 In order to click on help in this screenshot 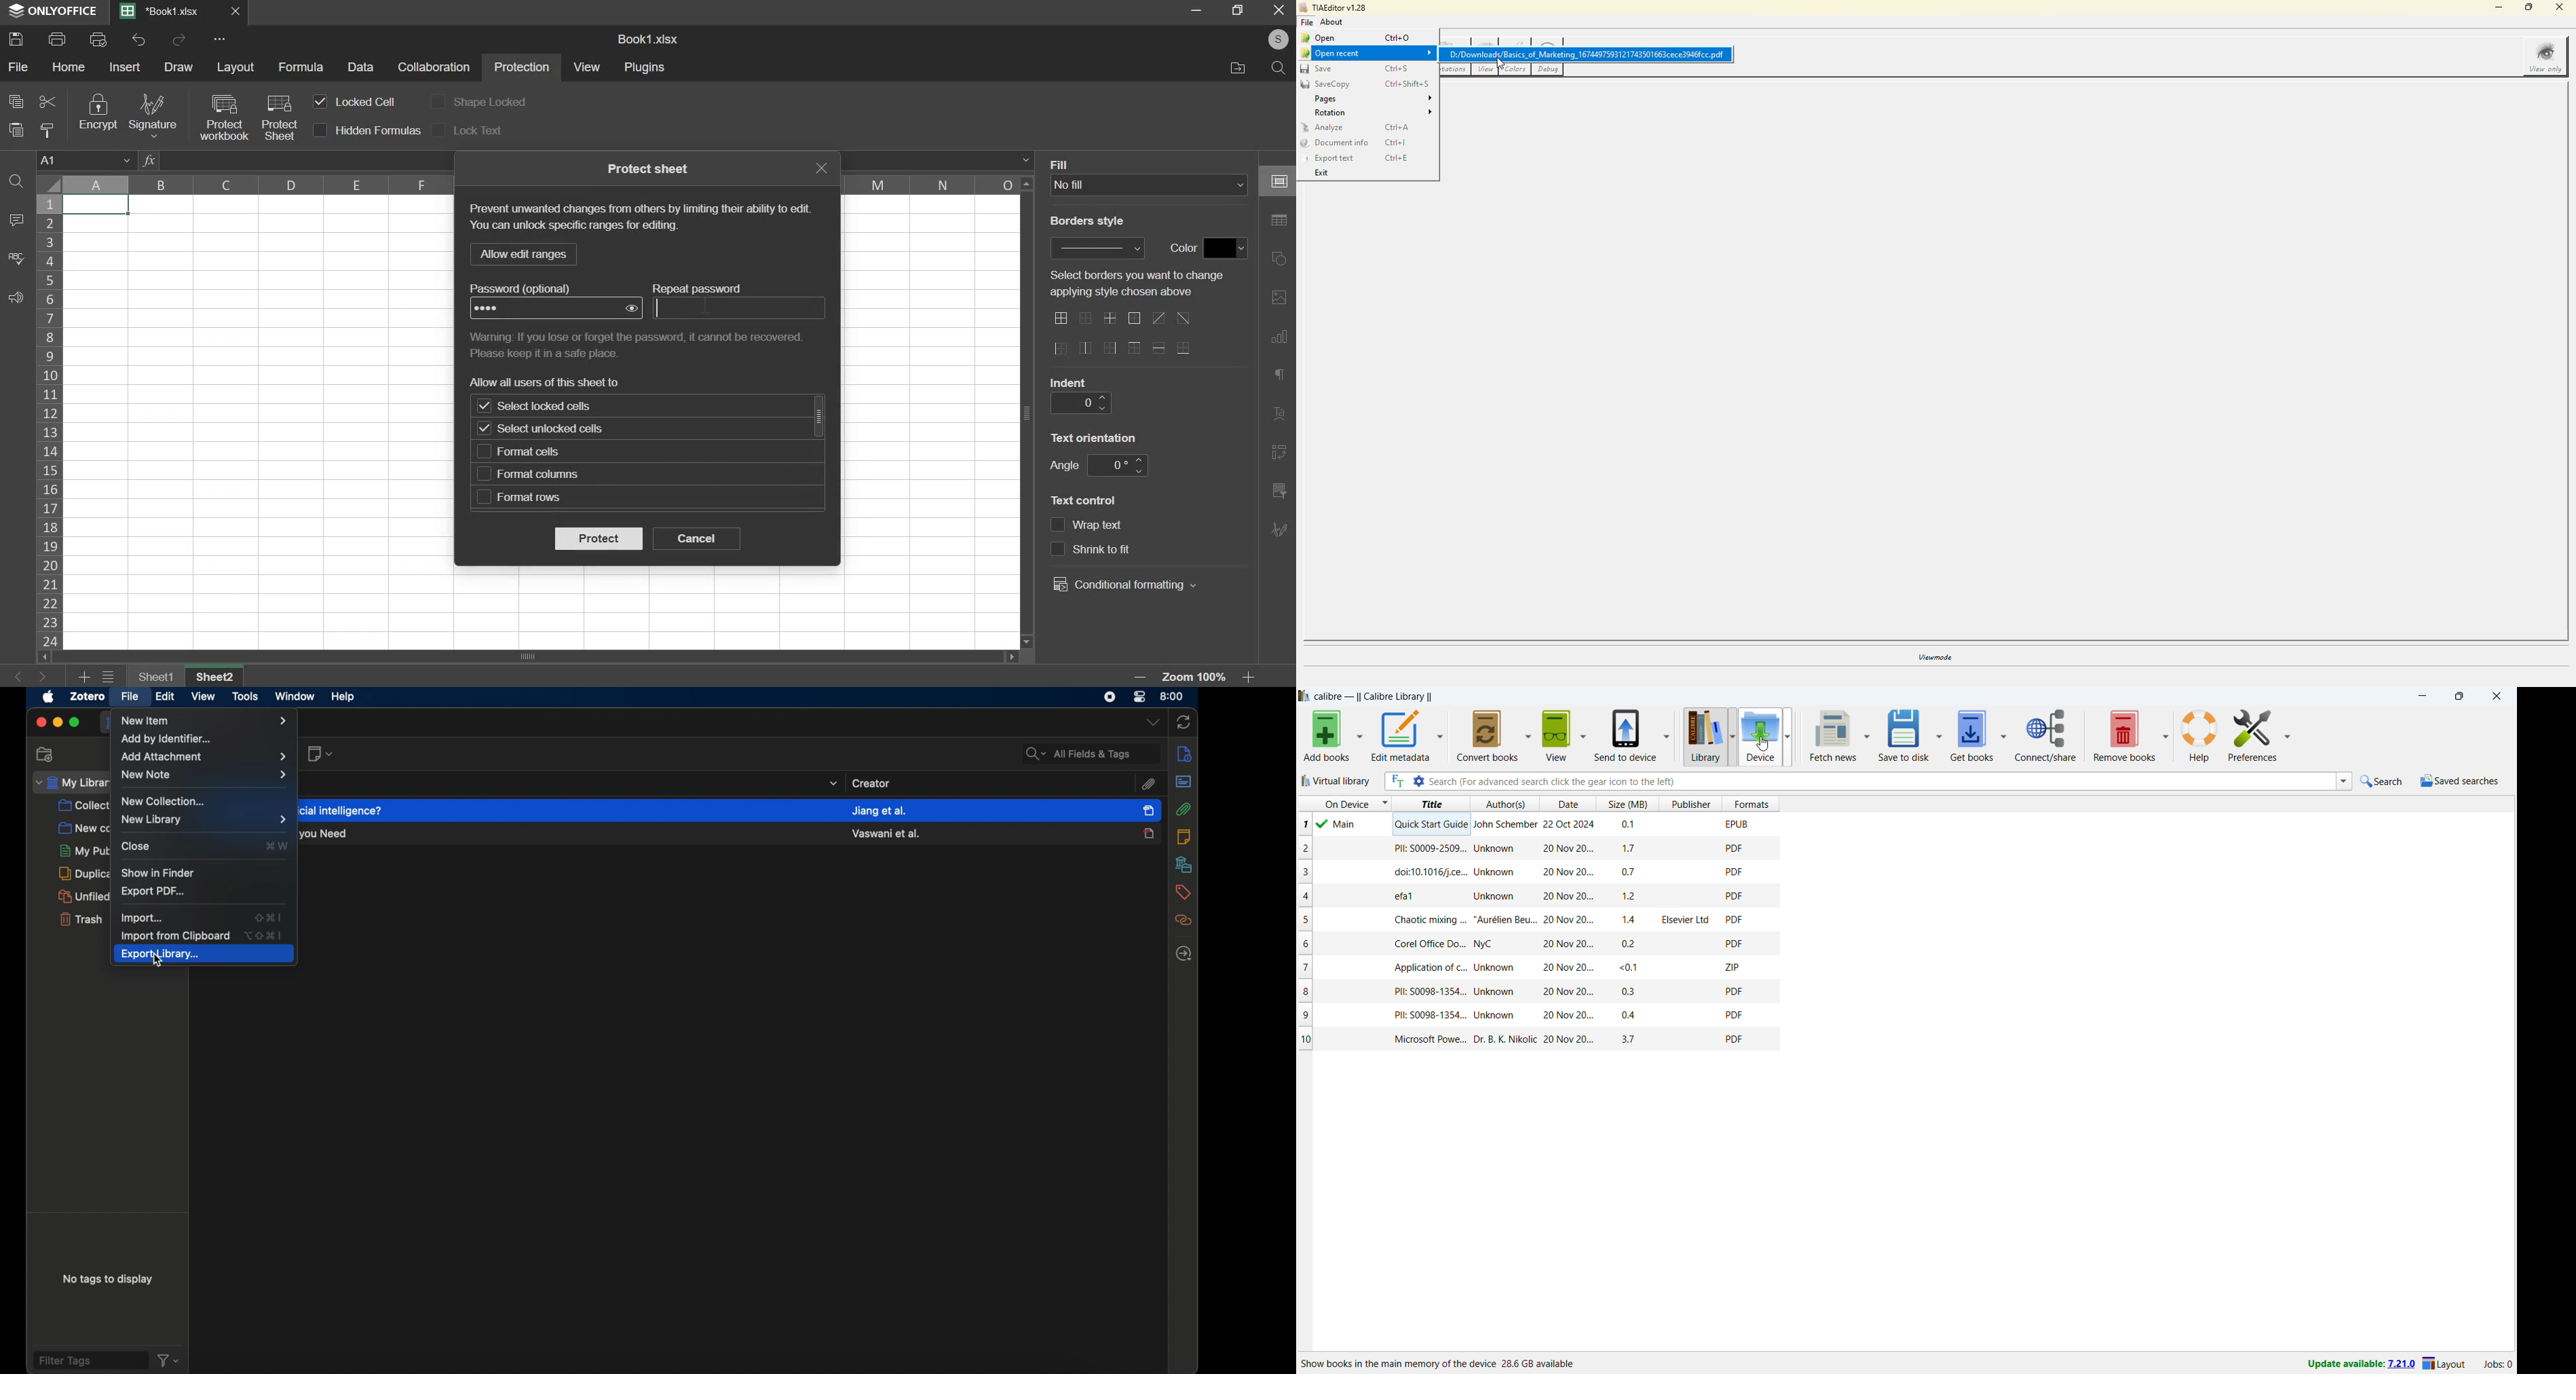, I will do `click(2199, 735)`.